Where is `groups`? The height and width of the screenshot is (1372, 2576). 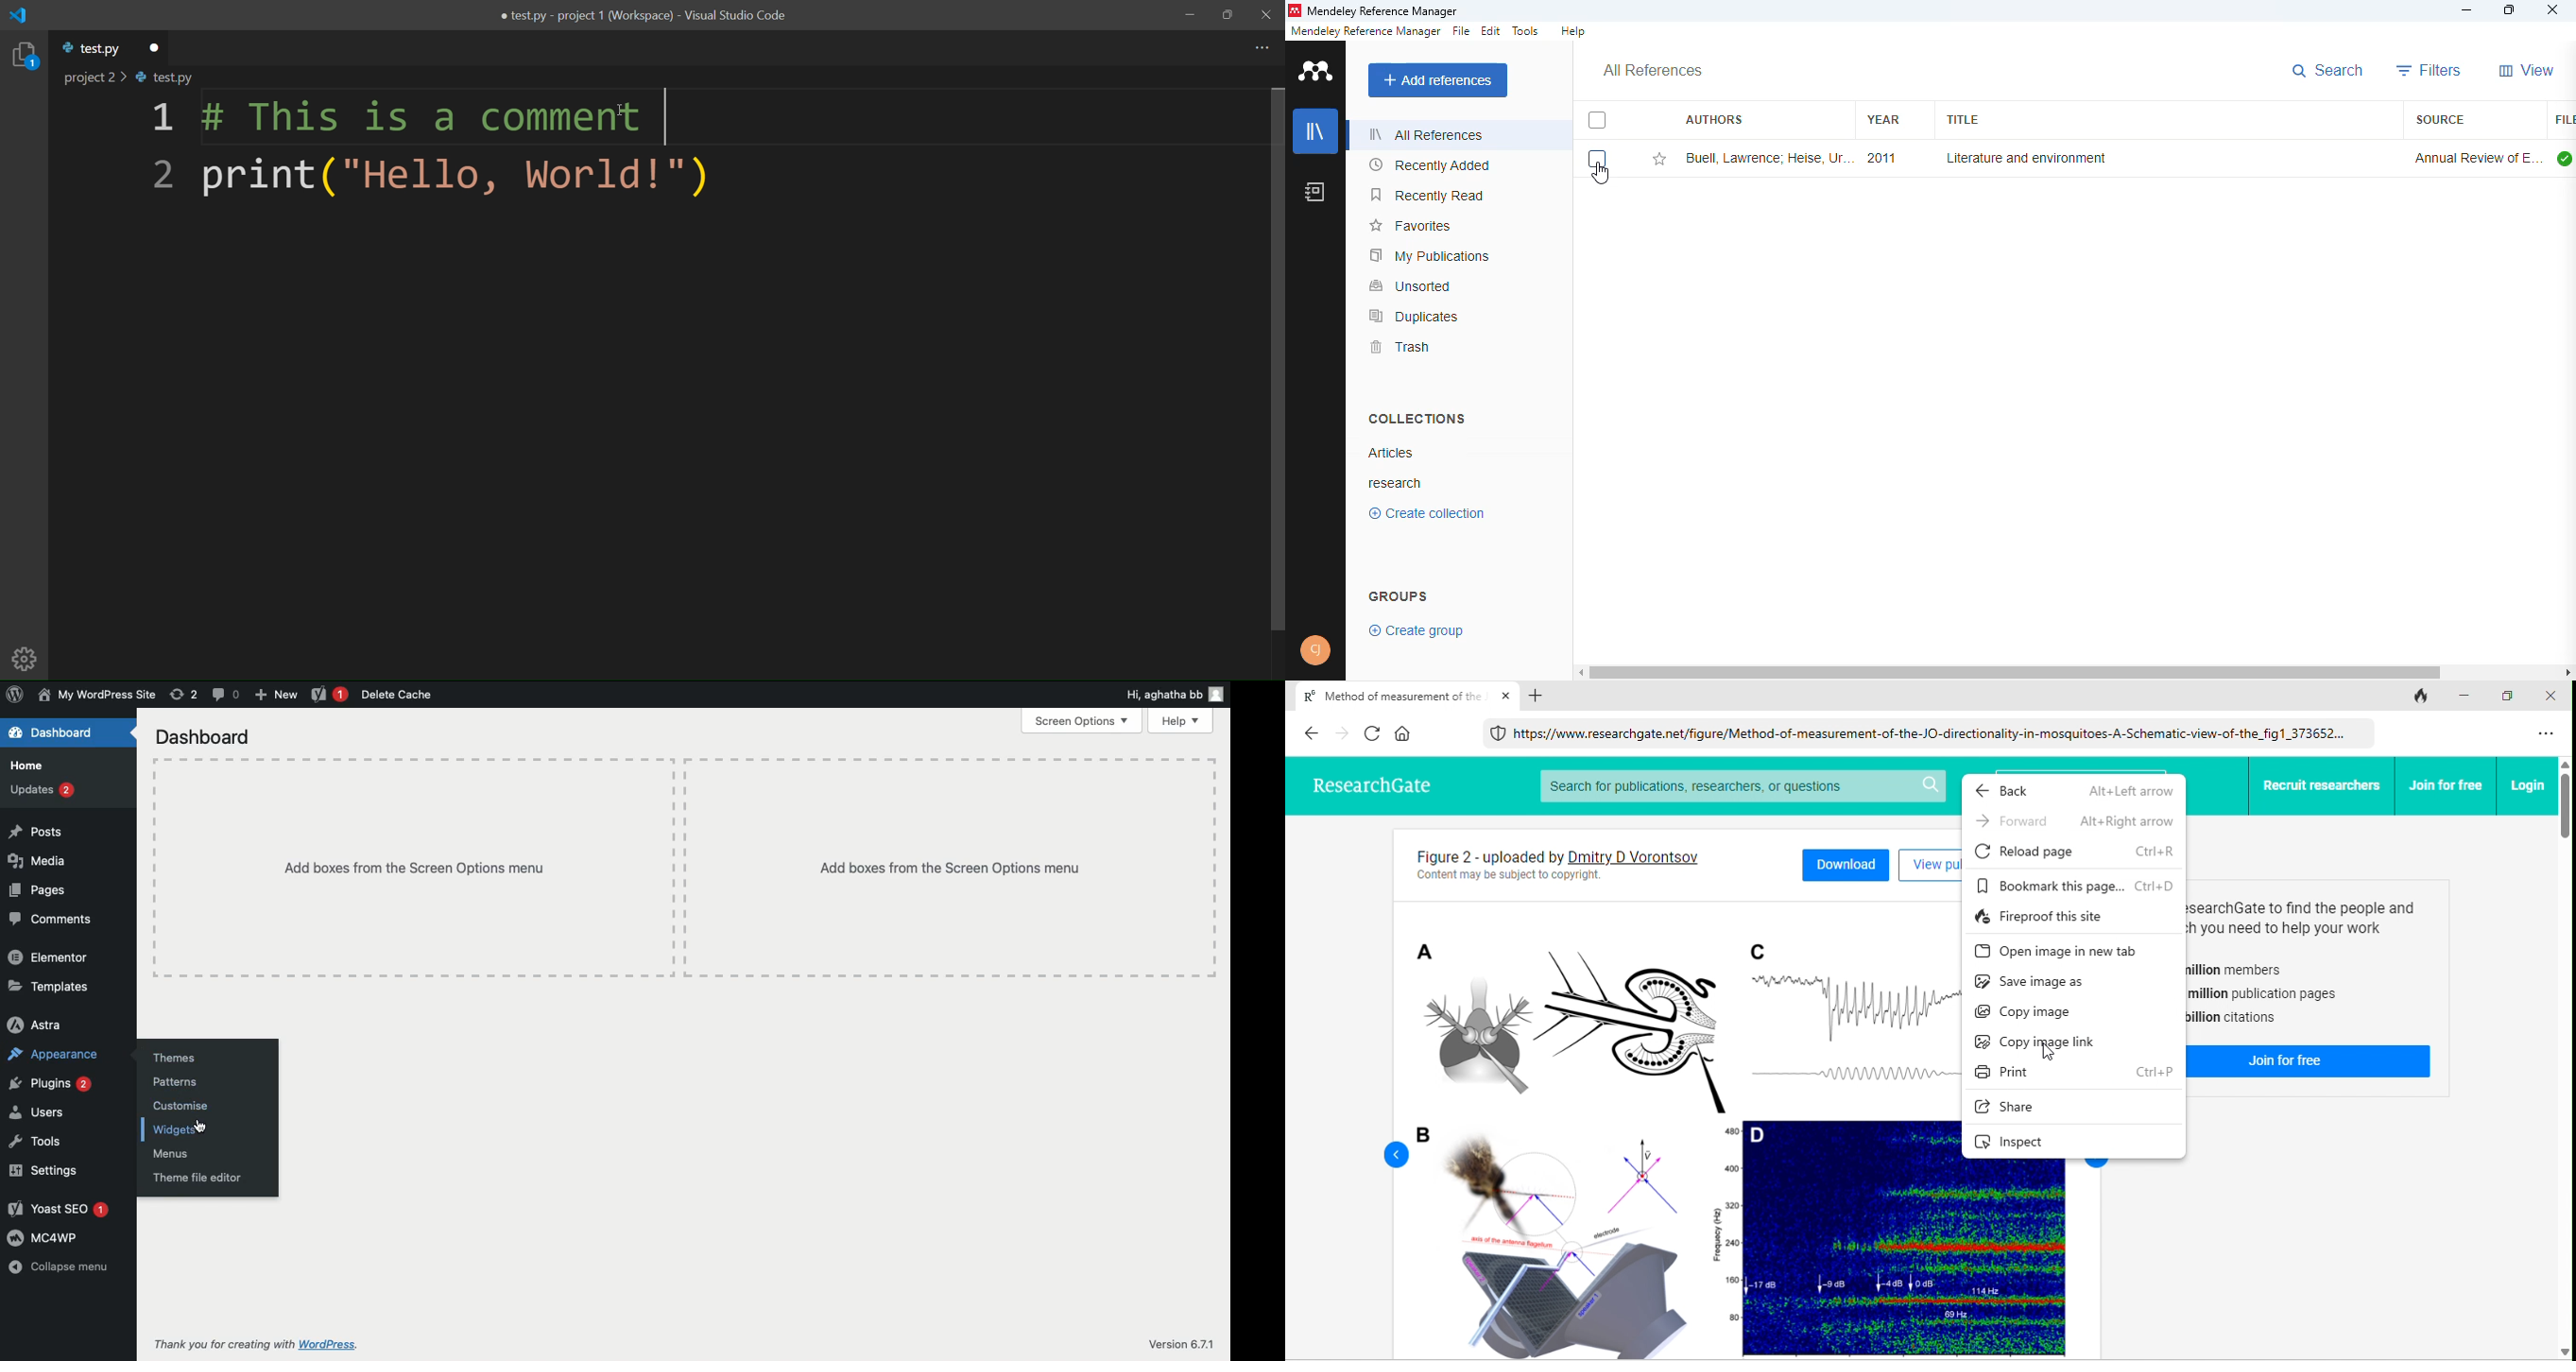
groups is located at coordinates (1399, 594).